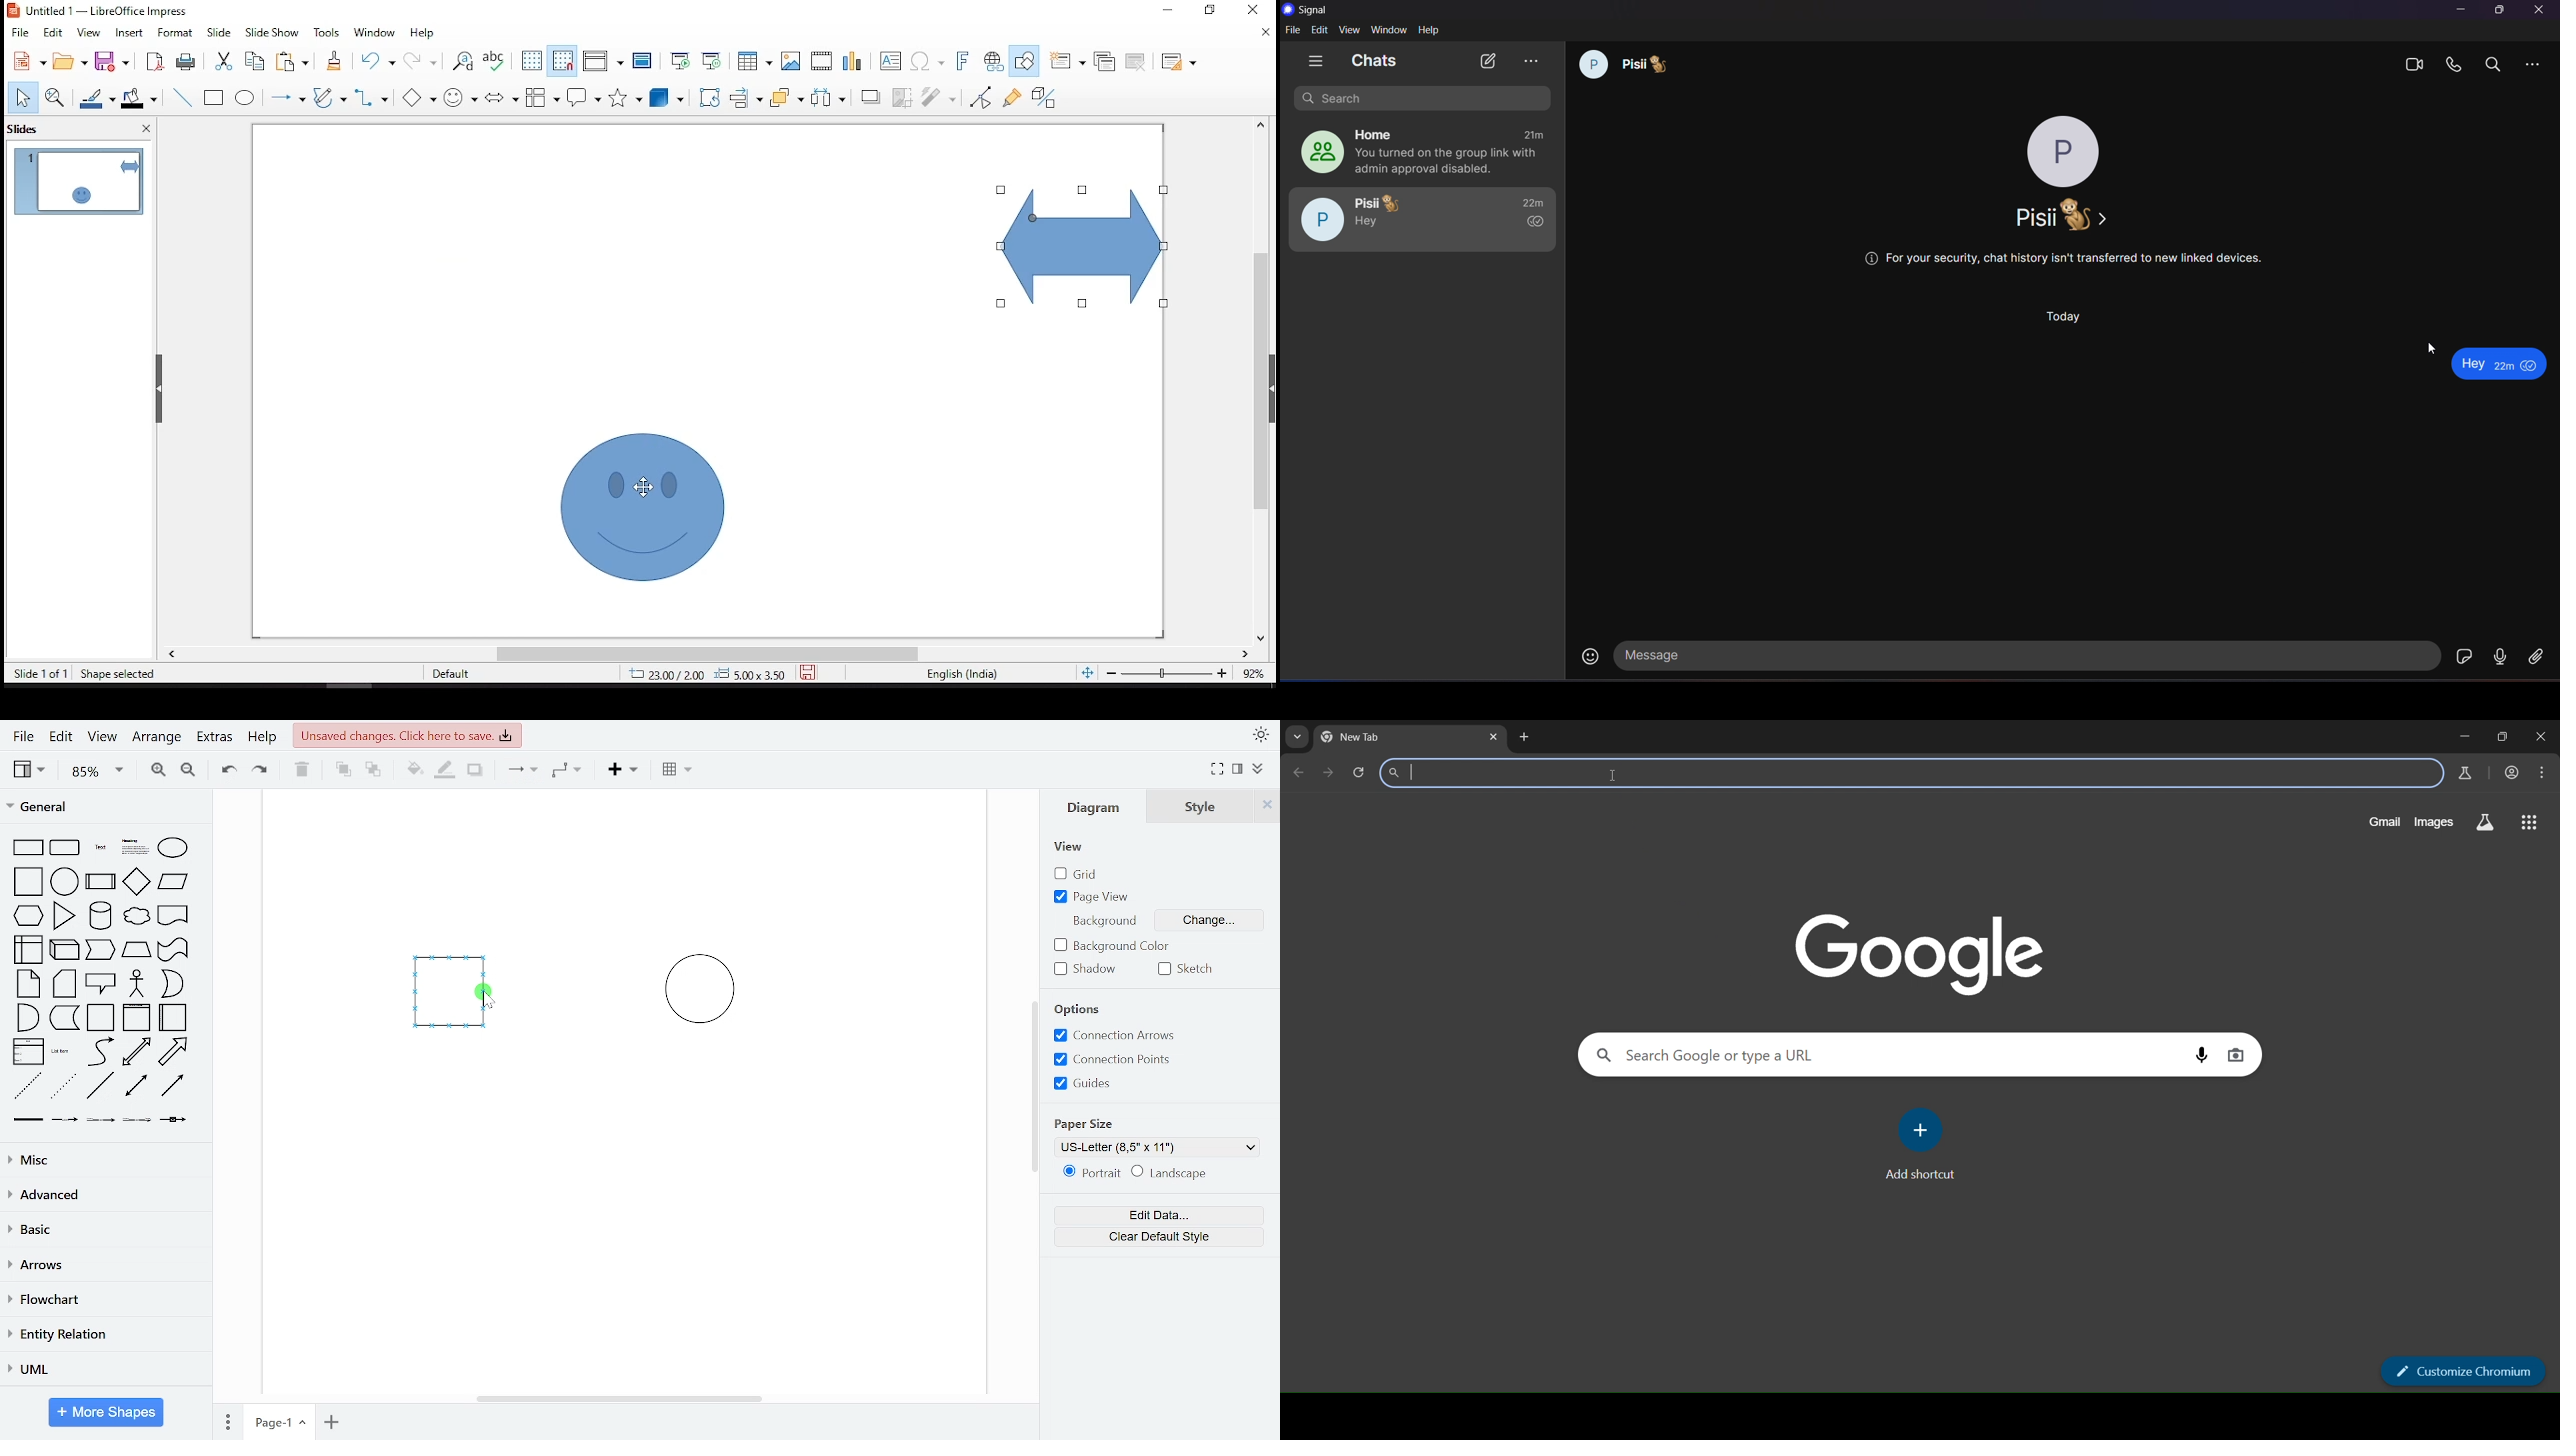  Describe the element at coordinates (1418, 99) in the screenshot. I see `search` at that location.